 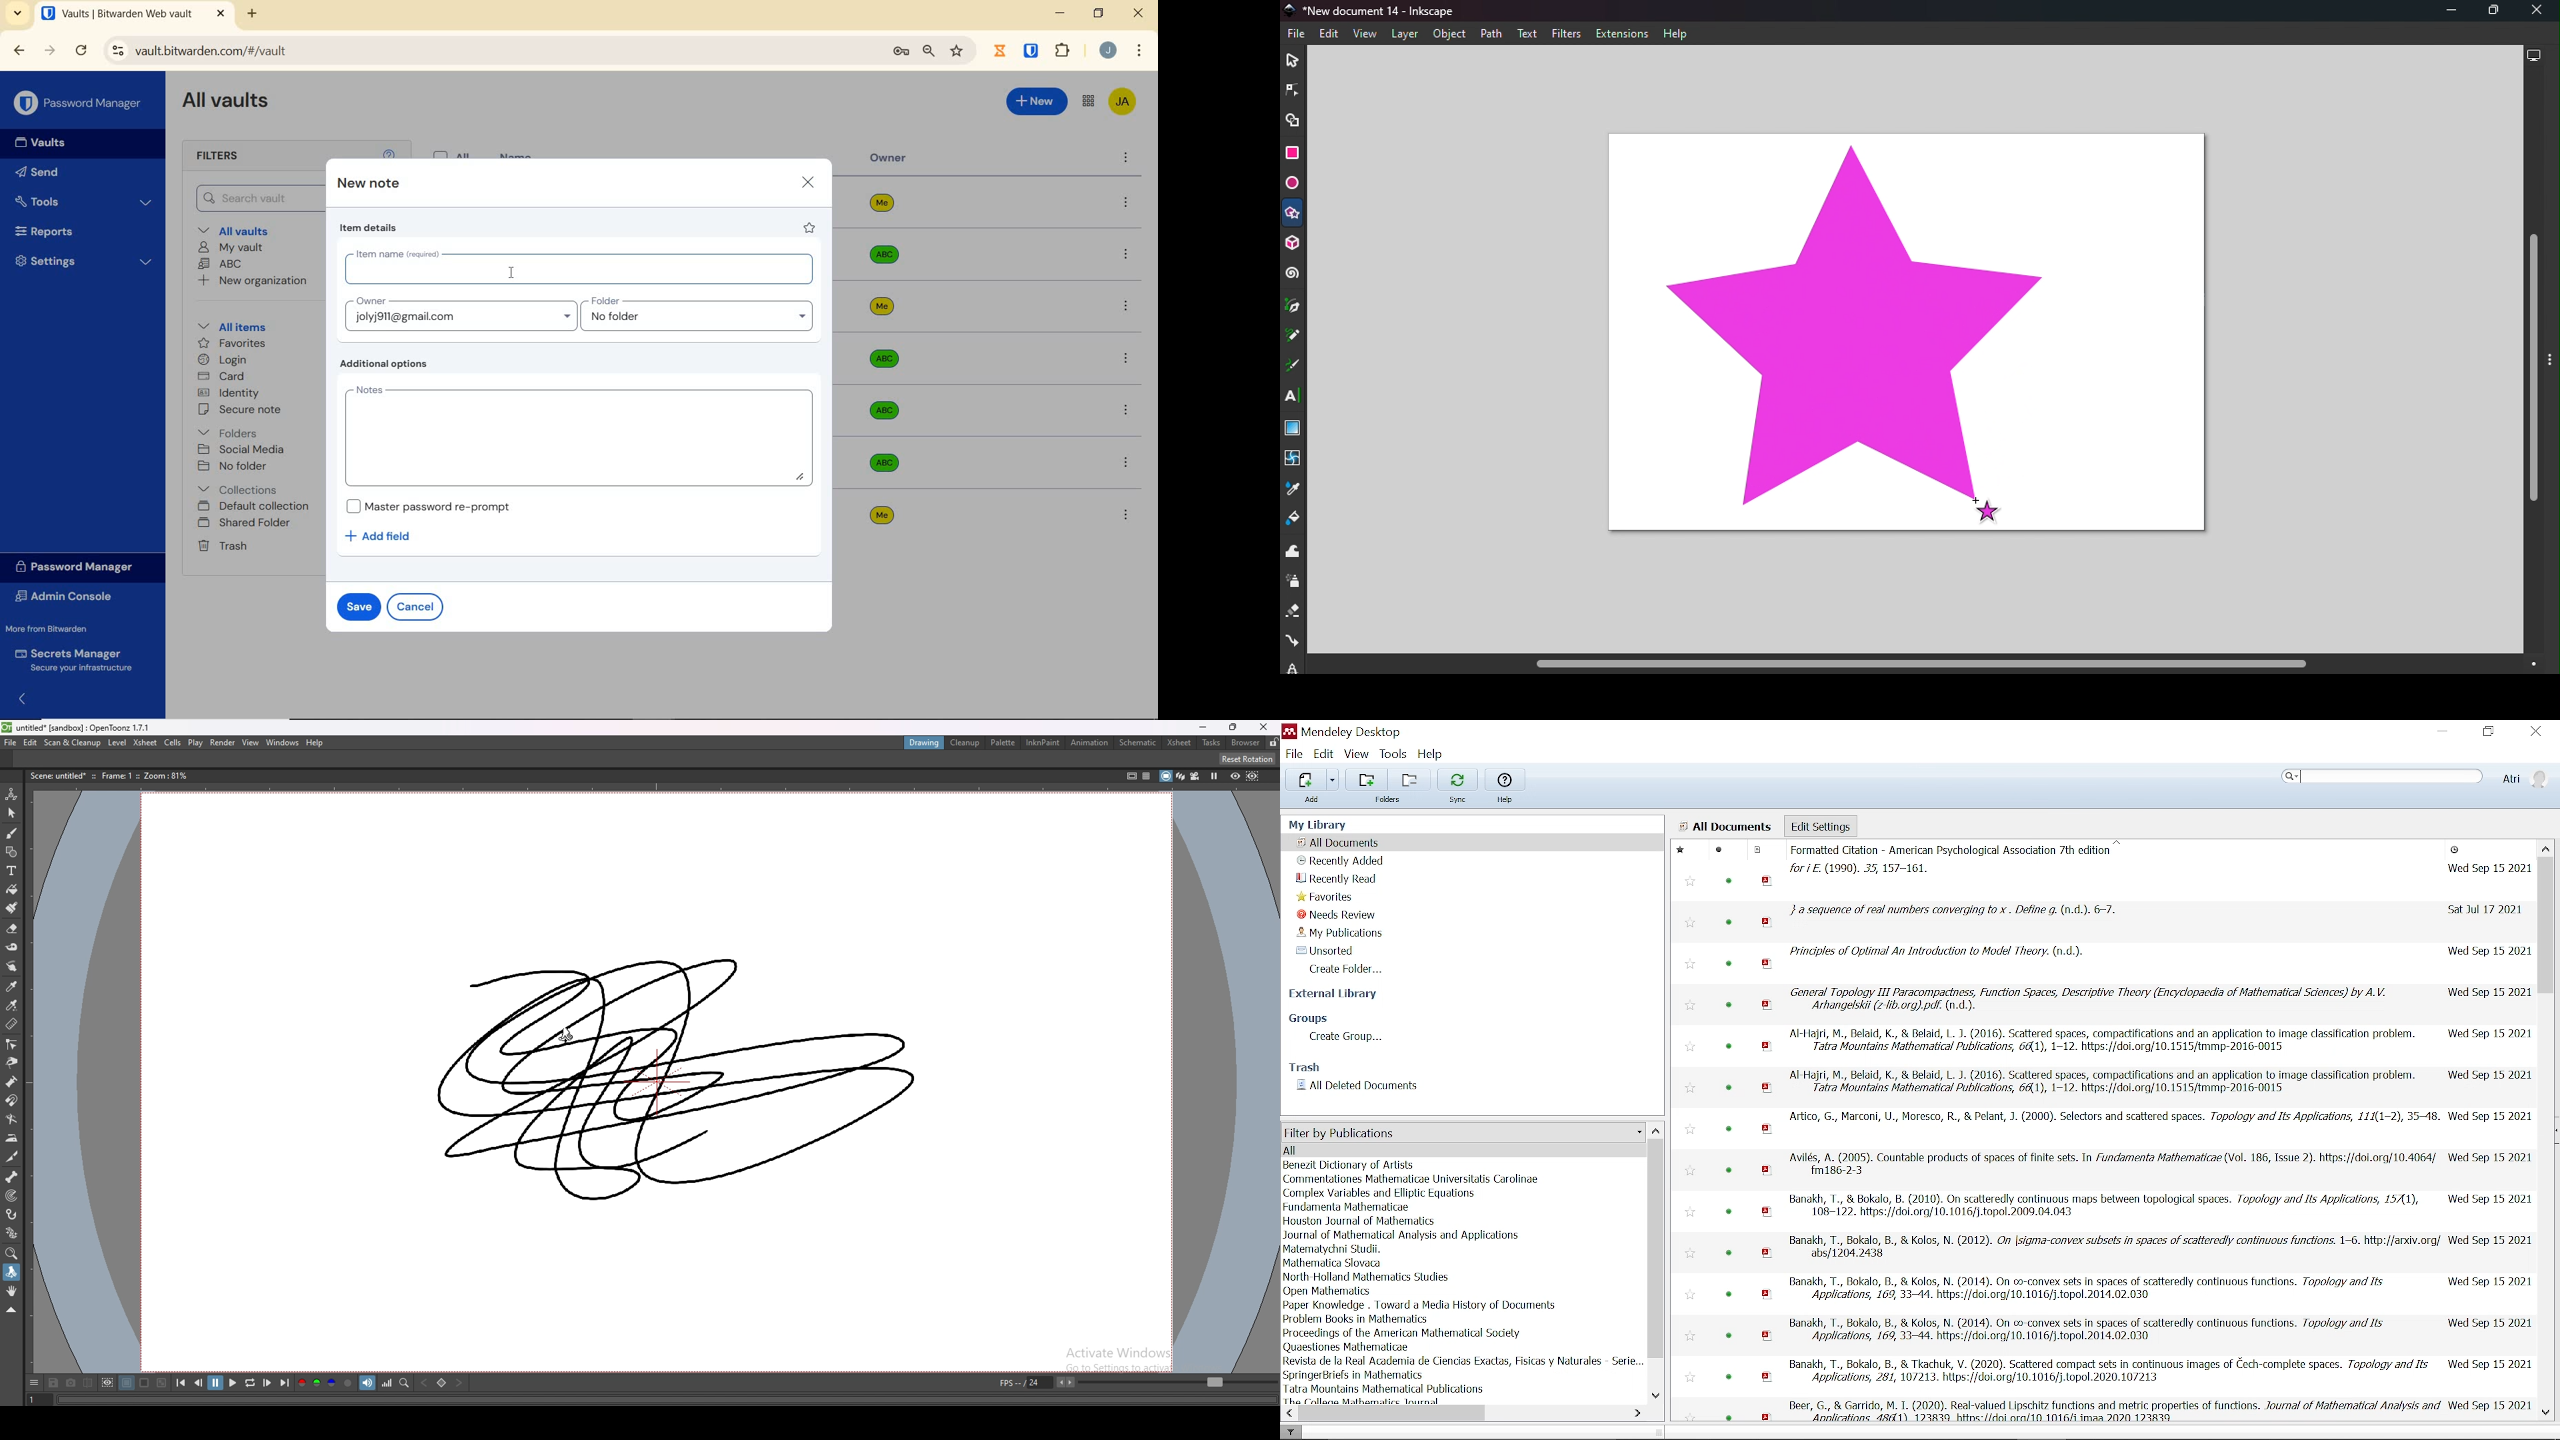 I want to click on date time, so click(x=2491, y=1197).